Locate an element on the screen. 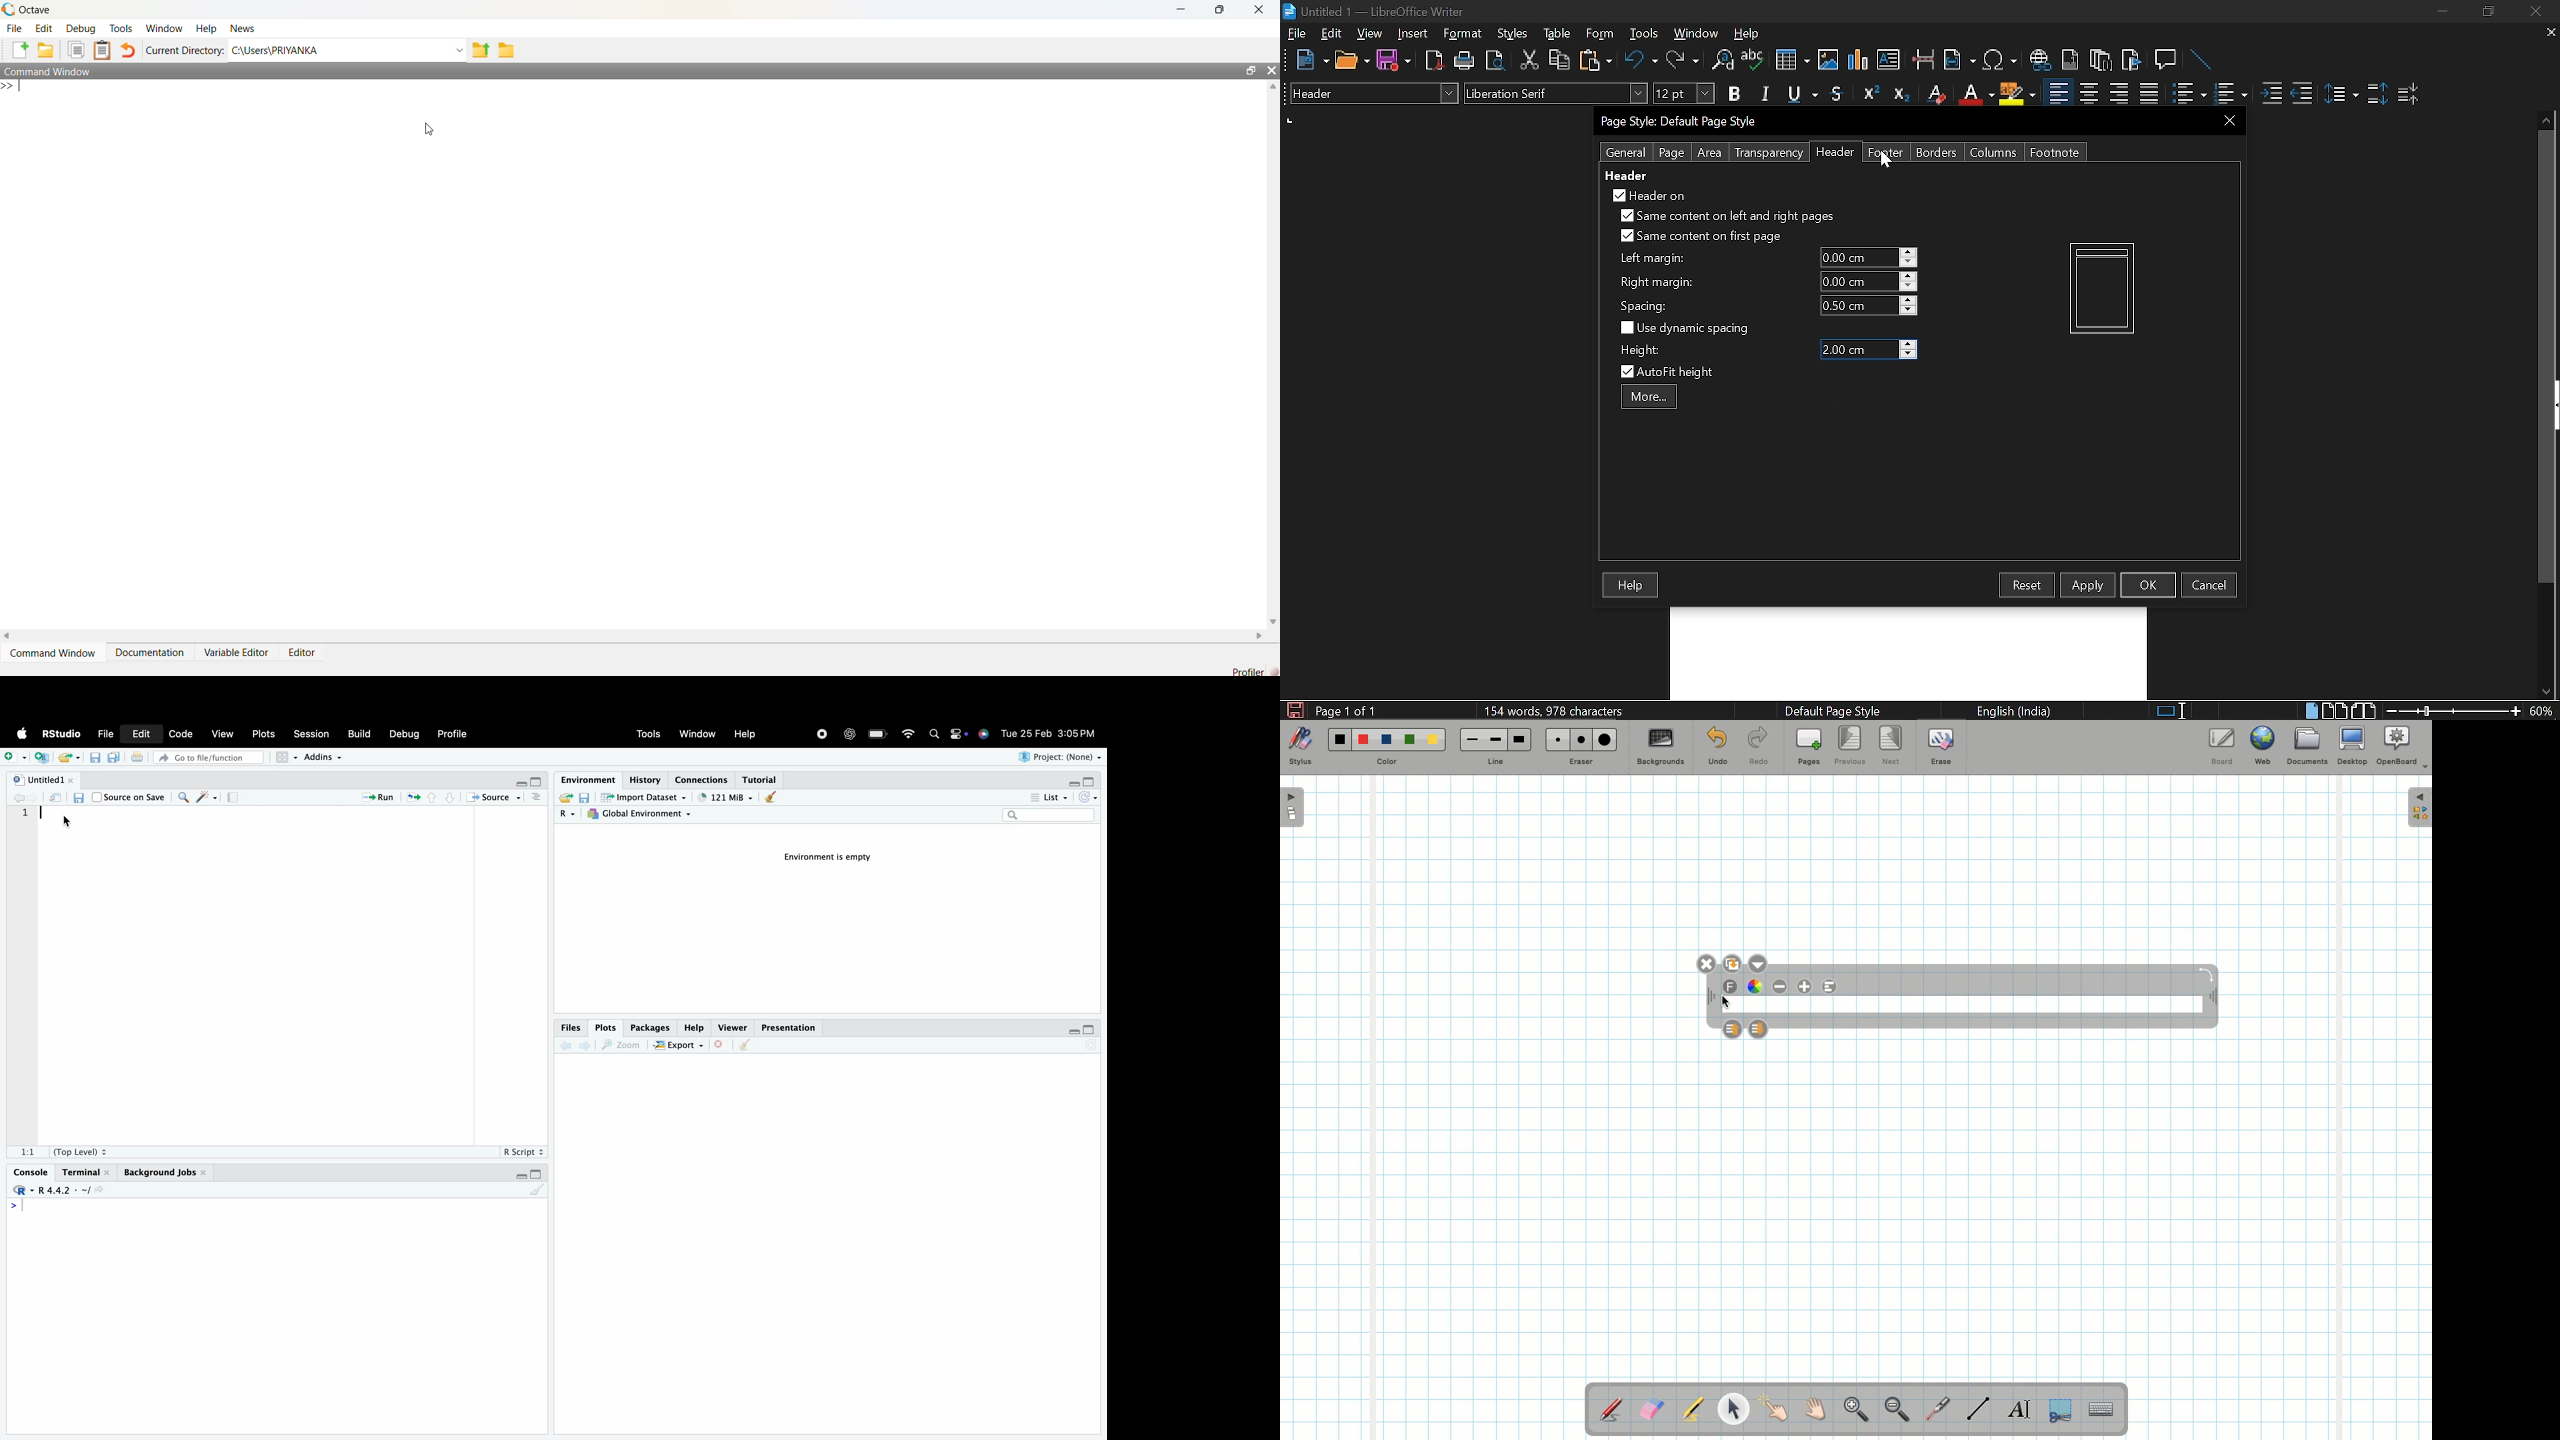 The image size is (2576, 1456). 121kib used by R session (Source: Windows System) is located at coordinates (724, 797).